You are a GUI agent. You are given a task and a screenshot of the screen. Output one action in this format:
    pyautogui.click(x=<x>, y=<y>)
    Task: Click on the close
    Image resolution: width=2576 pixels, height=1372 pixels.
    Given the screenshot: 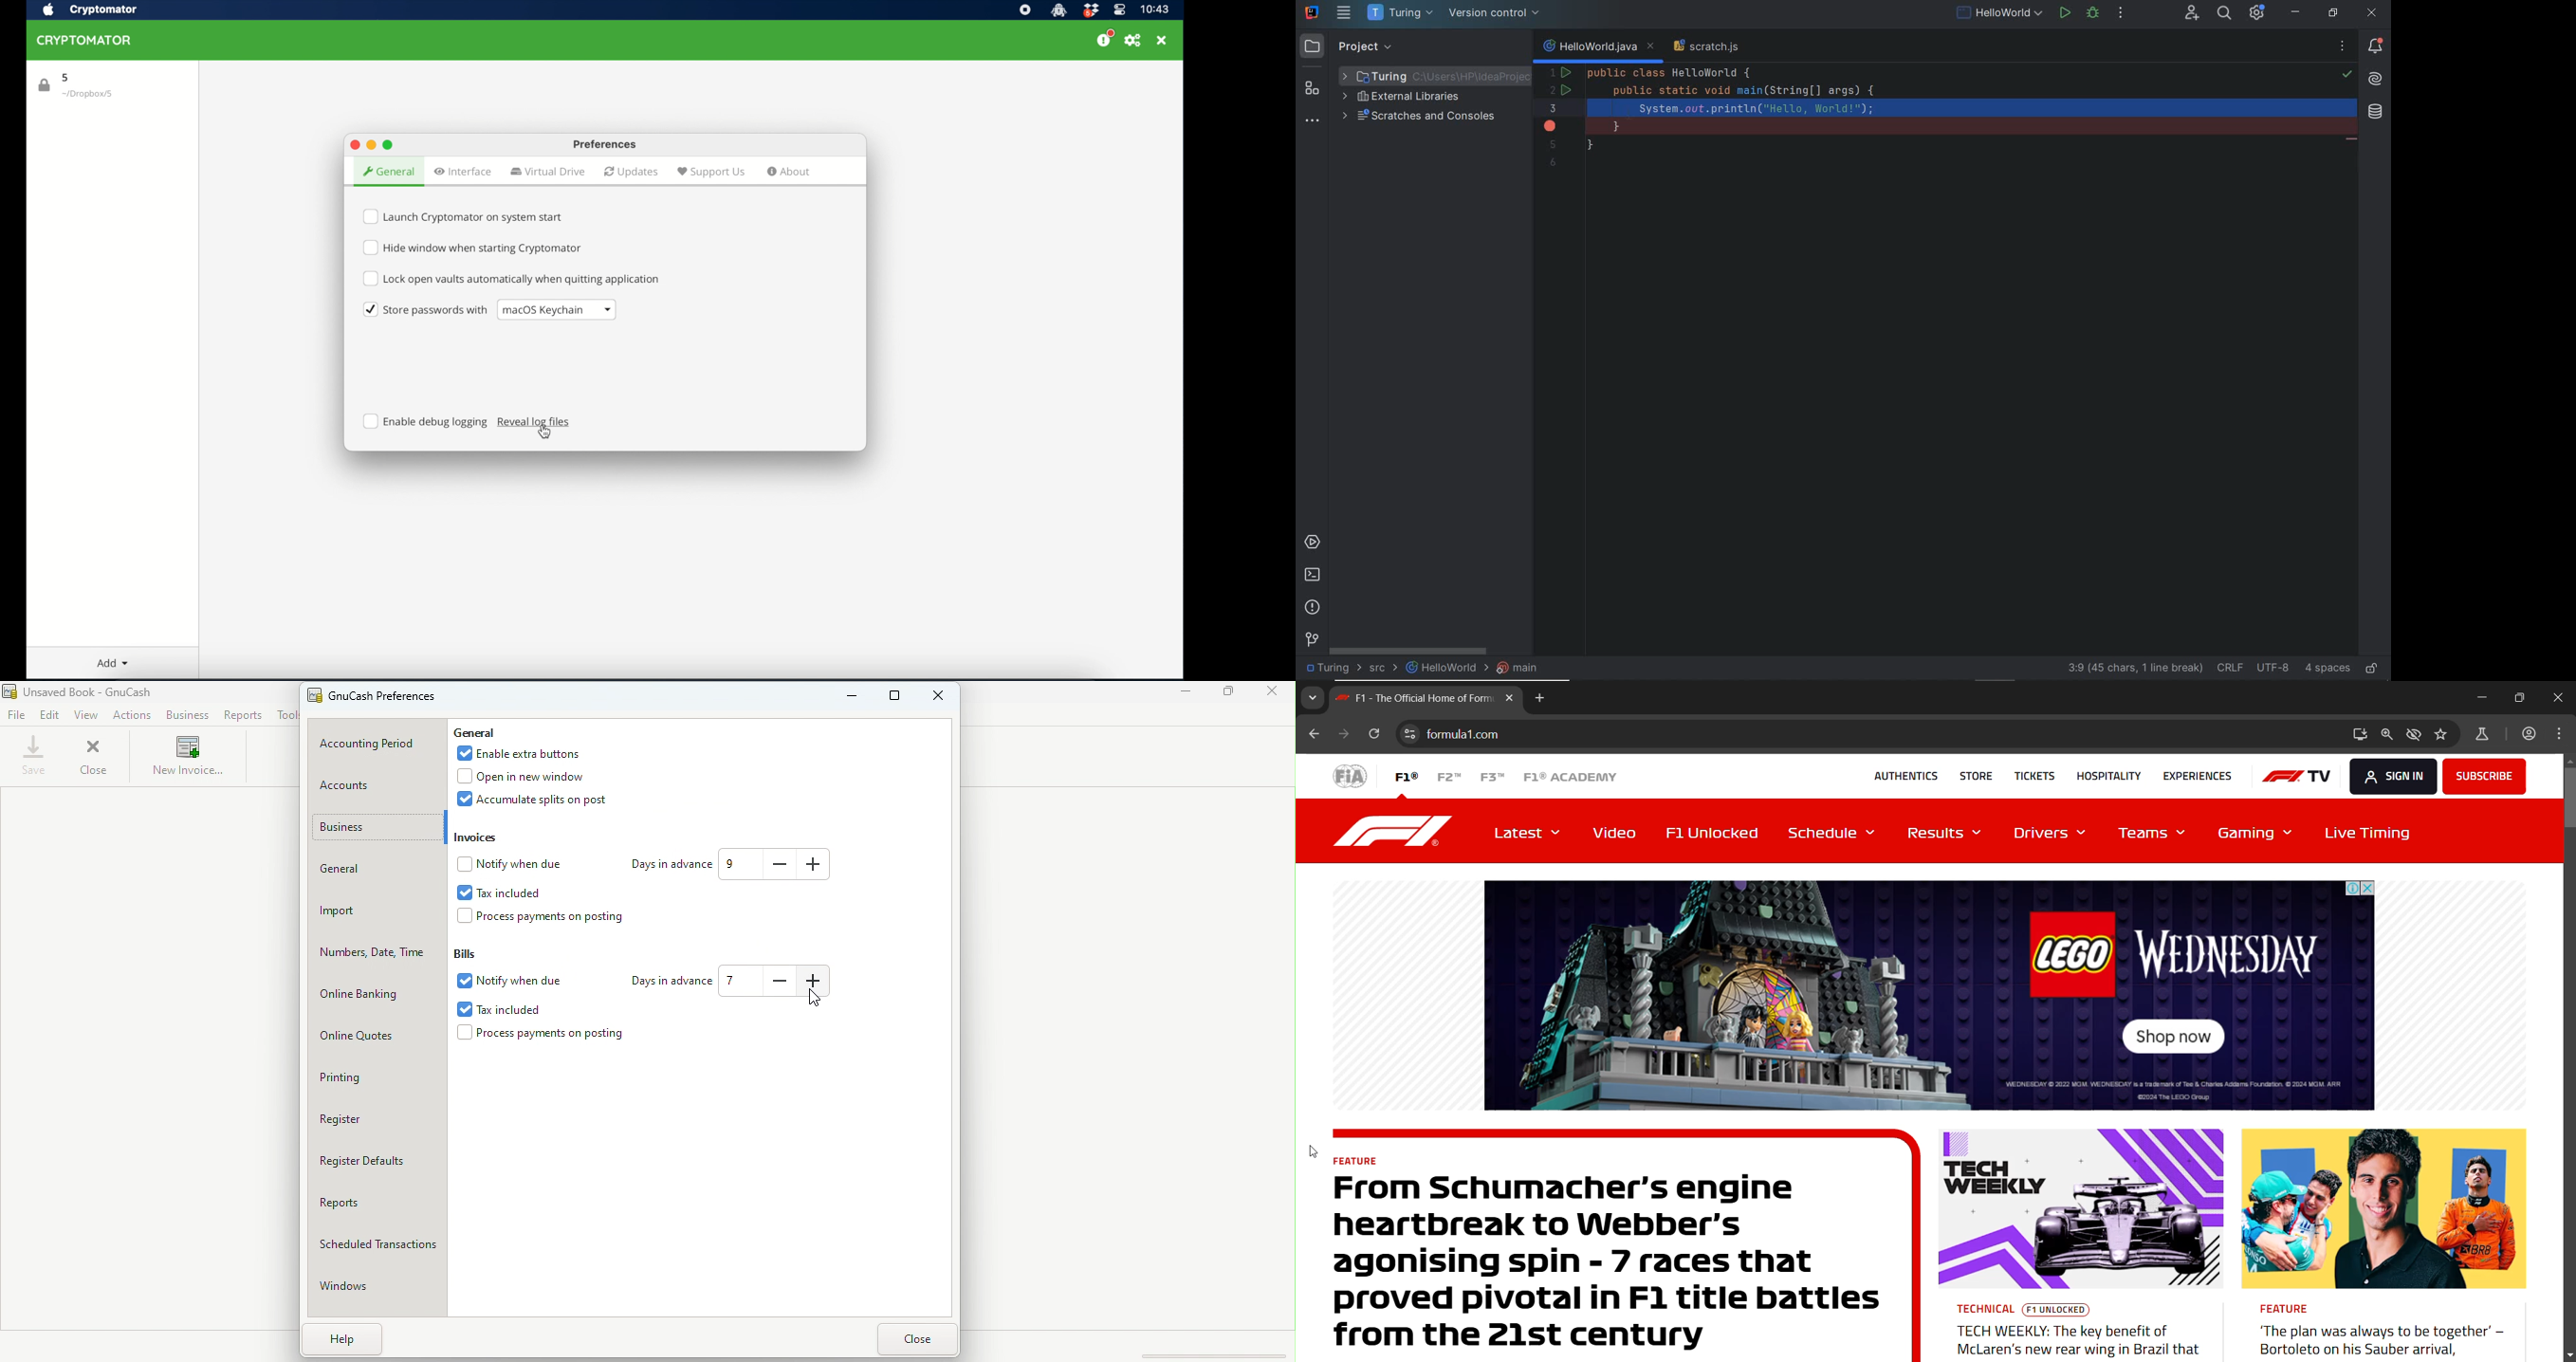 What is the action you would take?
    pyautogui.click(x=1162, y=40)
    